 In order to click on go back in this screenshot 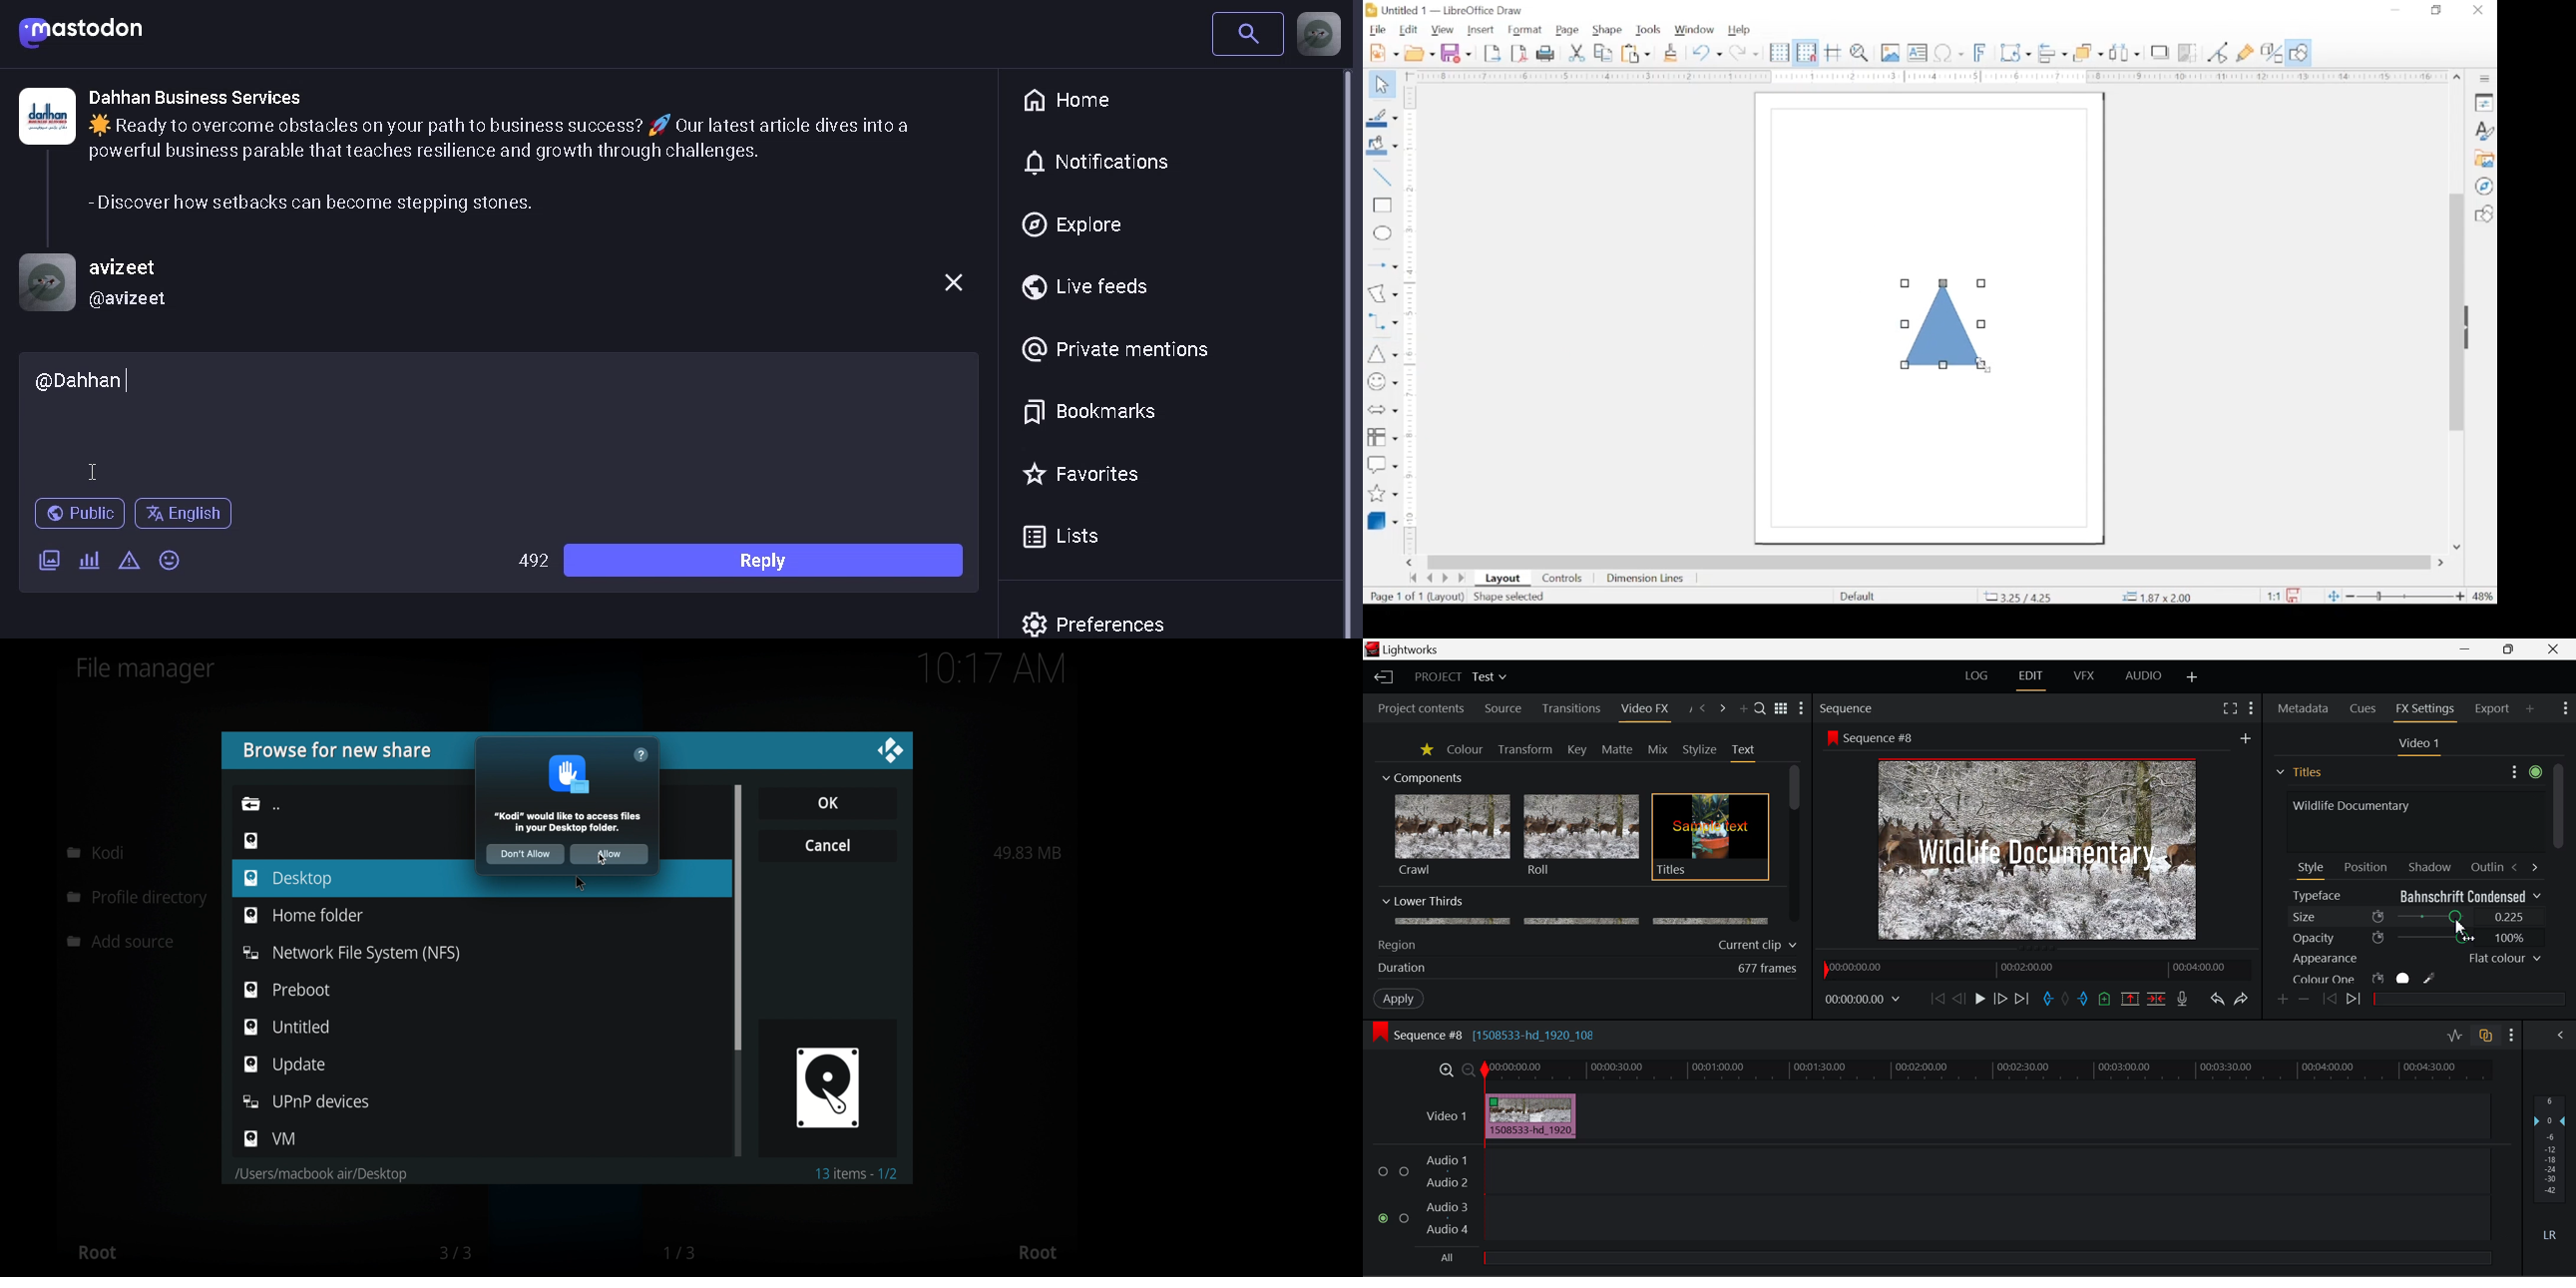, I will do `click(1413, 578)`.